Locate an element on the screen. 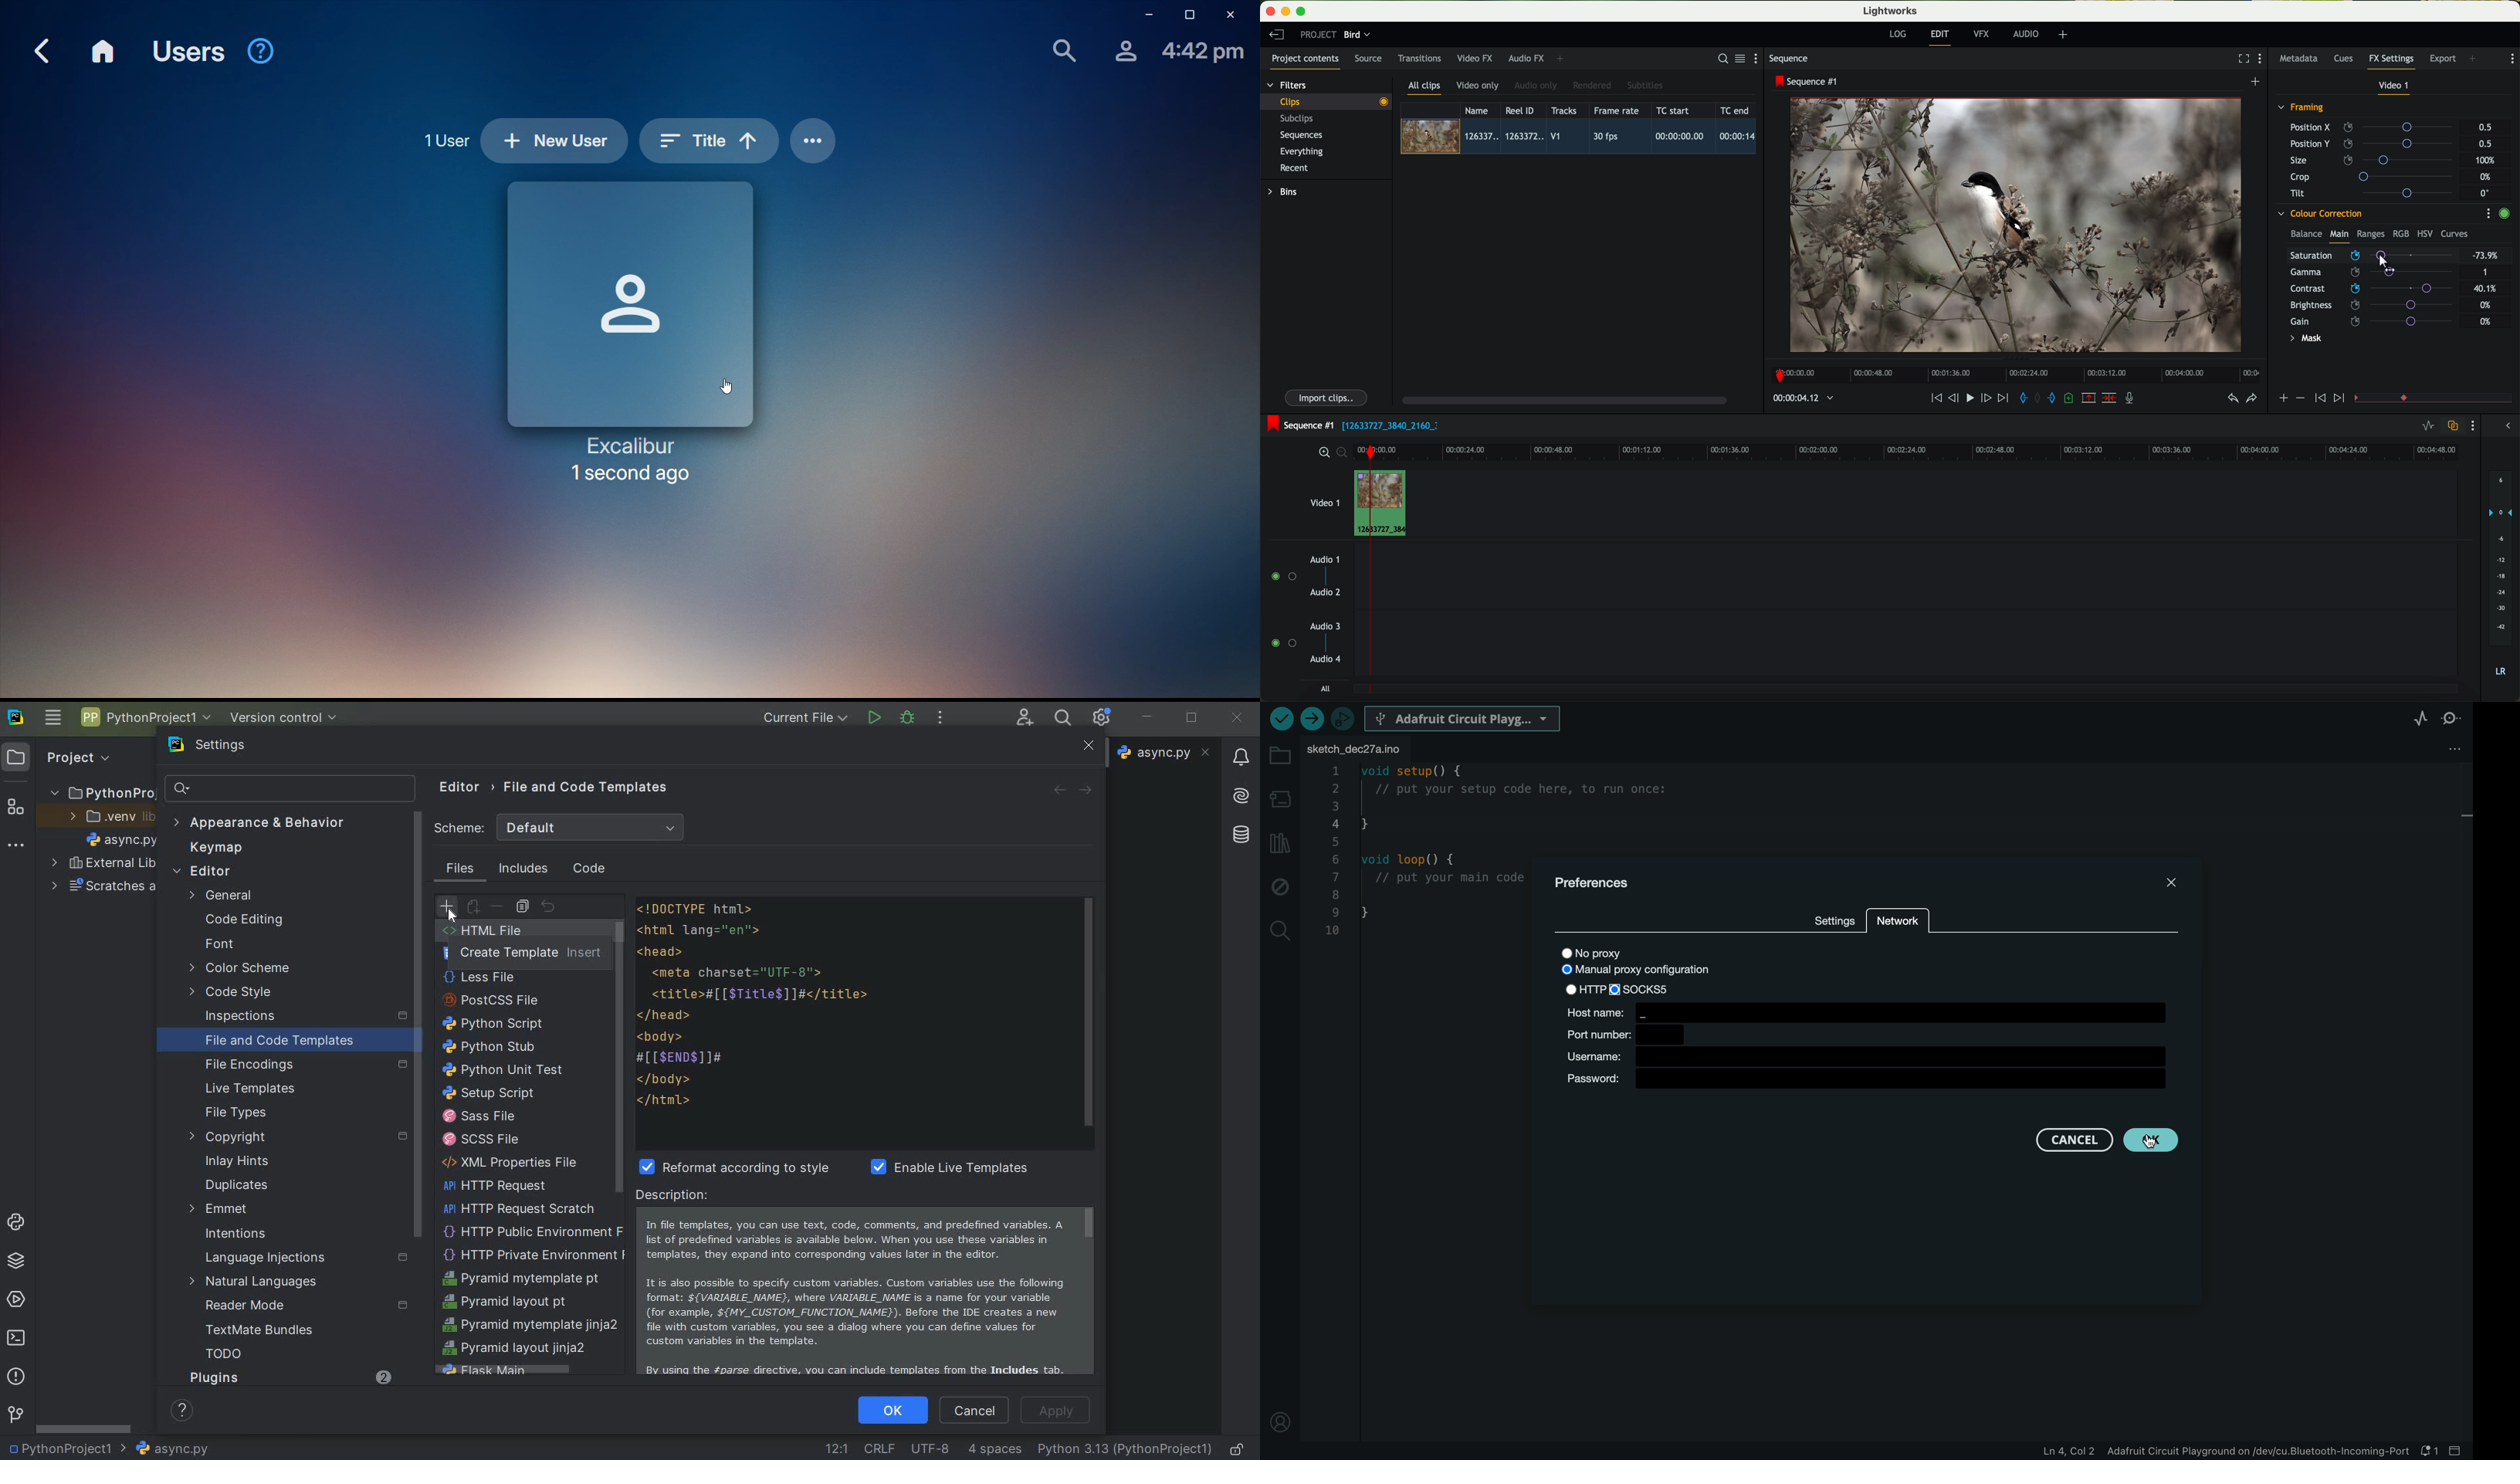  pyramid layout pt is located at coordinates (505, 1303).